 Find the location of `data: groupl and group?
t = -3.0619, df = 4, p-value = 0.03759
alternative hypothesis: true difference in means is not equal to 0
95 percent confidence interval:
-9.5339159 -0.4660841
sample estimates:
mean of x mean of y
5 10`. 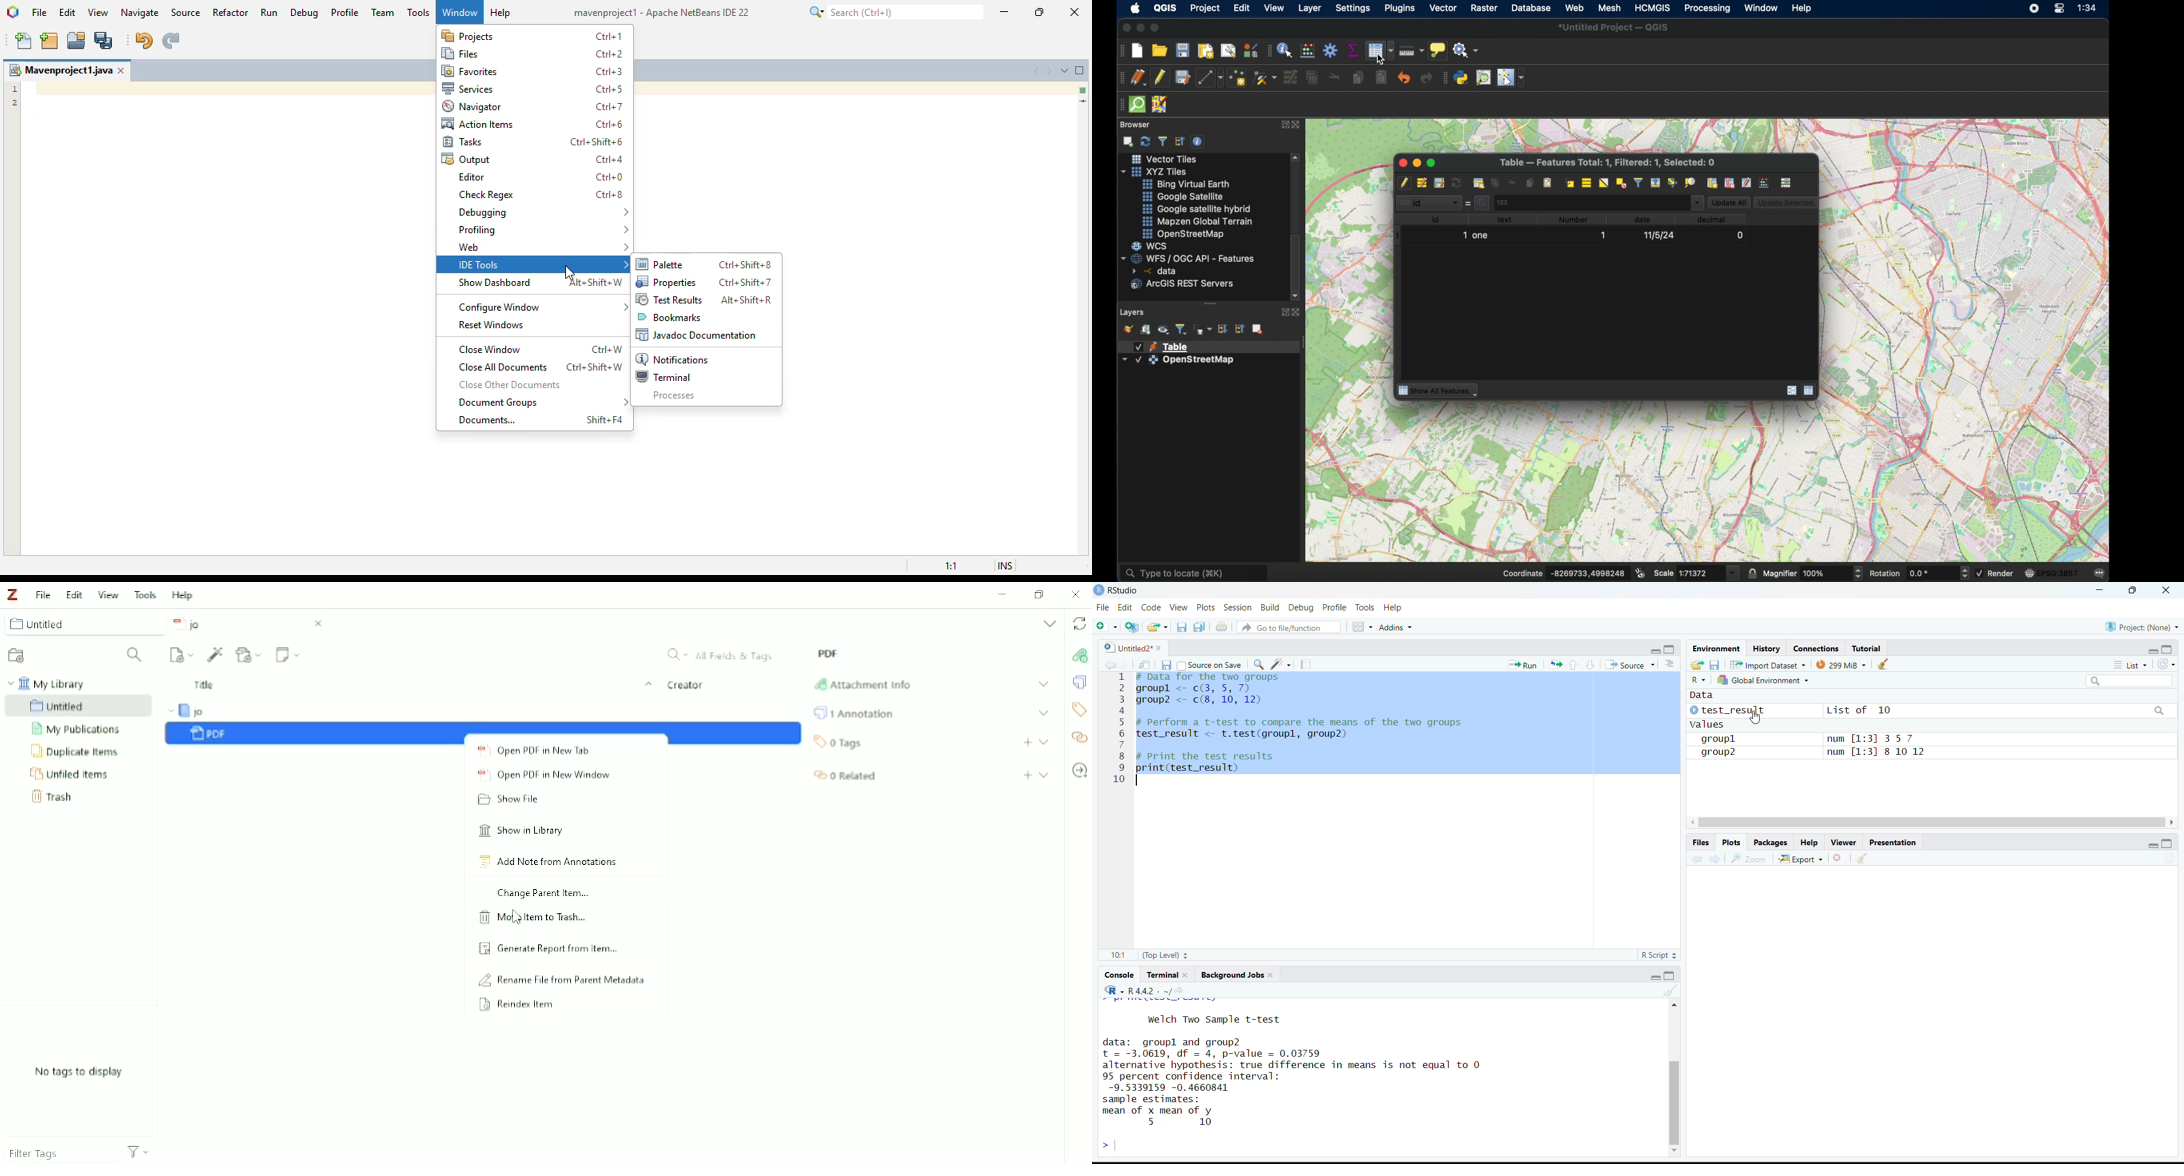

data: groupl and group?
t = -3.0619, df = 4, p-value = 0.03759
alternative hypothesis: true difference in means is not equal to 0
95 percent confidence interval:
-9.5339159 -0.4660841
sample estimates:
mean of x mean of y
5 10 is located at coordinates (1325, 1082).